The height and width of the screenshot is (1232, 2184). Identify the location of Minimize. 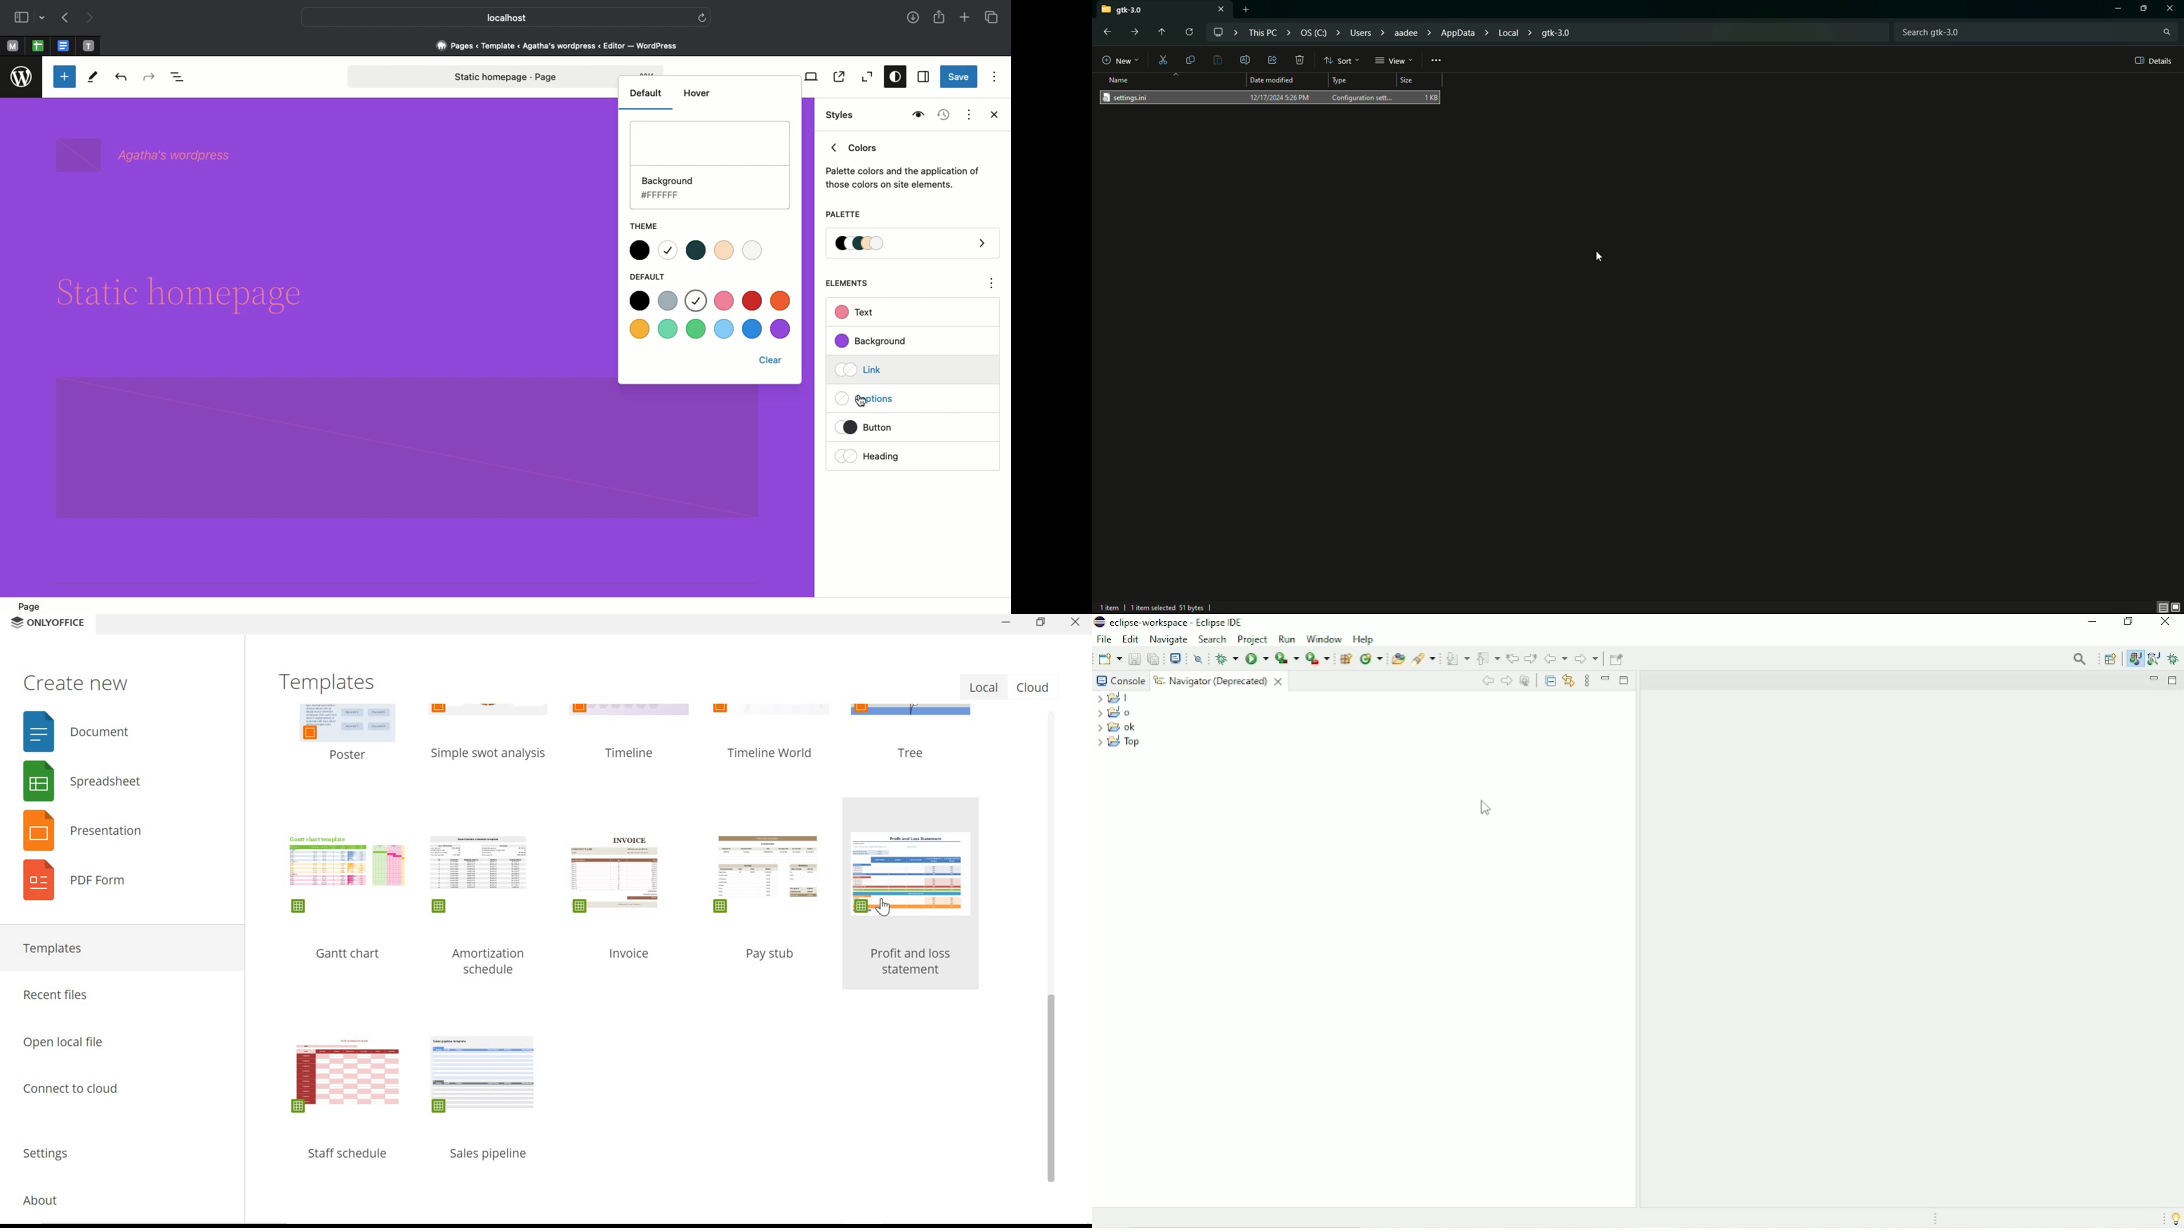
(1606, 678).